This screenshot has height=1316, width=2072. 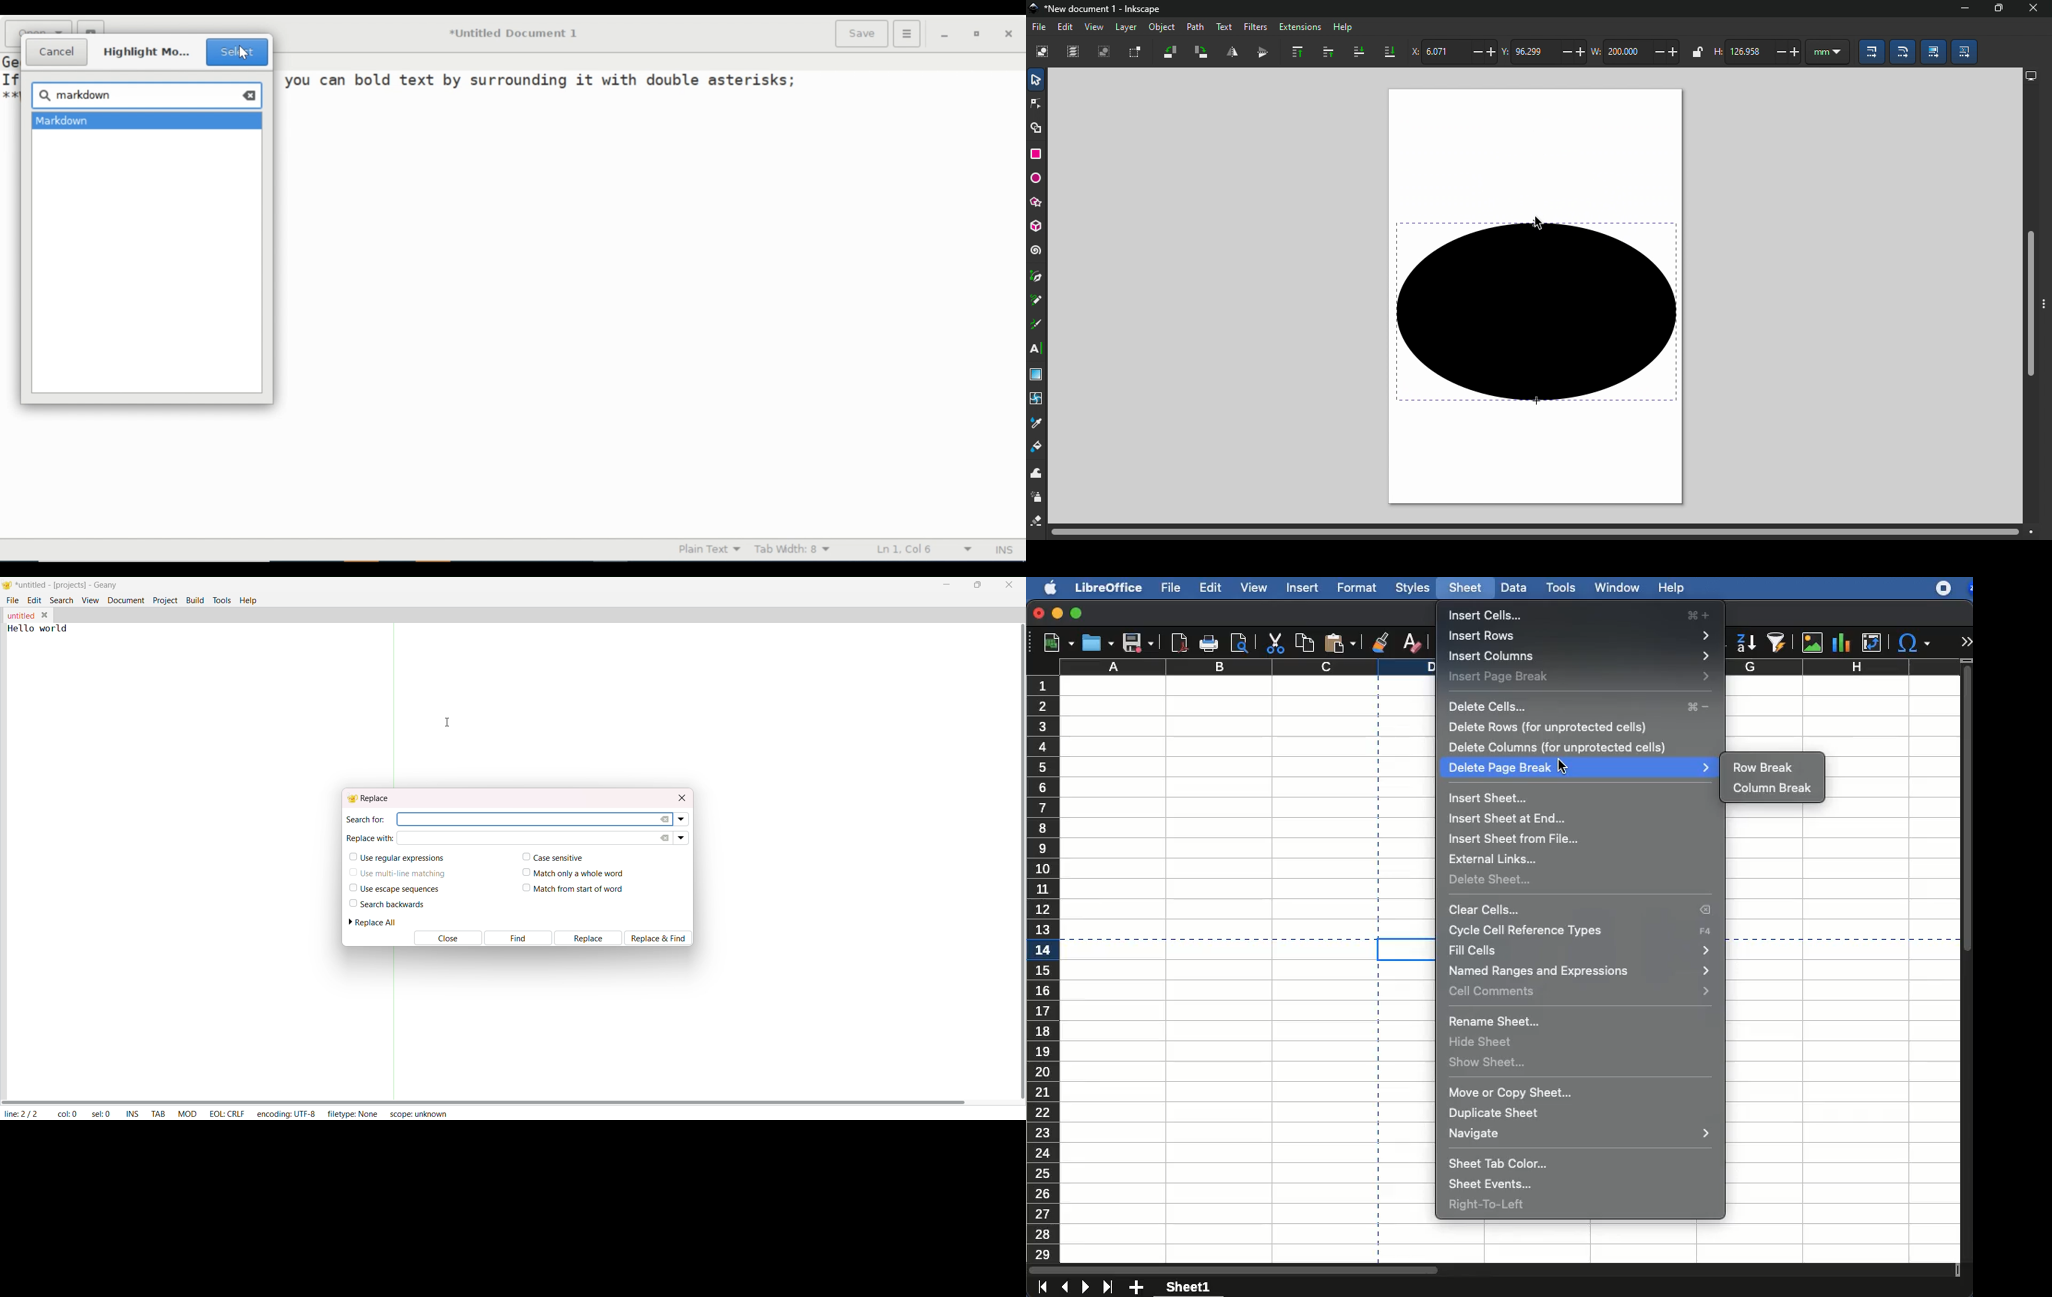 I want to click on Select all in all layers, so click(x=1073, y=53).